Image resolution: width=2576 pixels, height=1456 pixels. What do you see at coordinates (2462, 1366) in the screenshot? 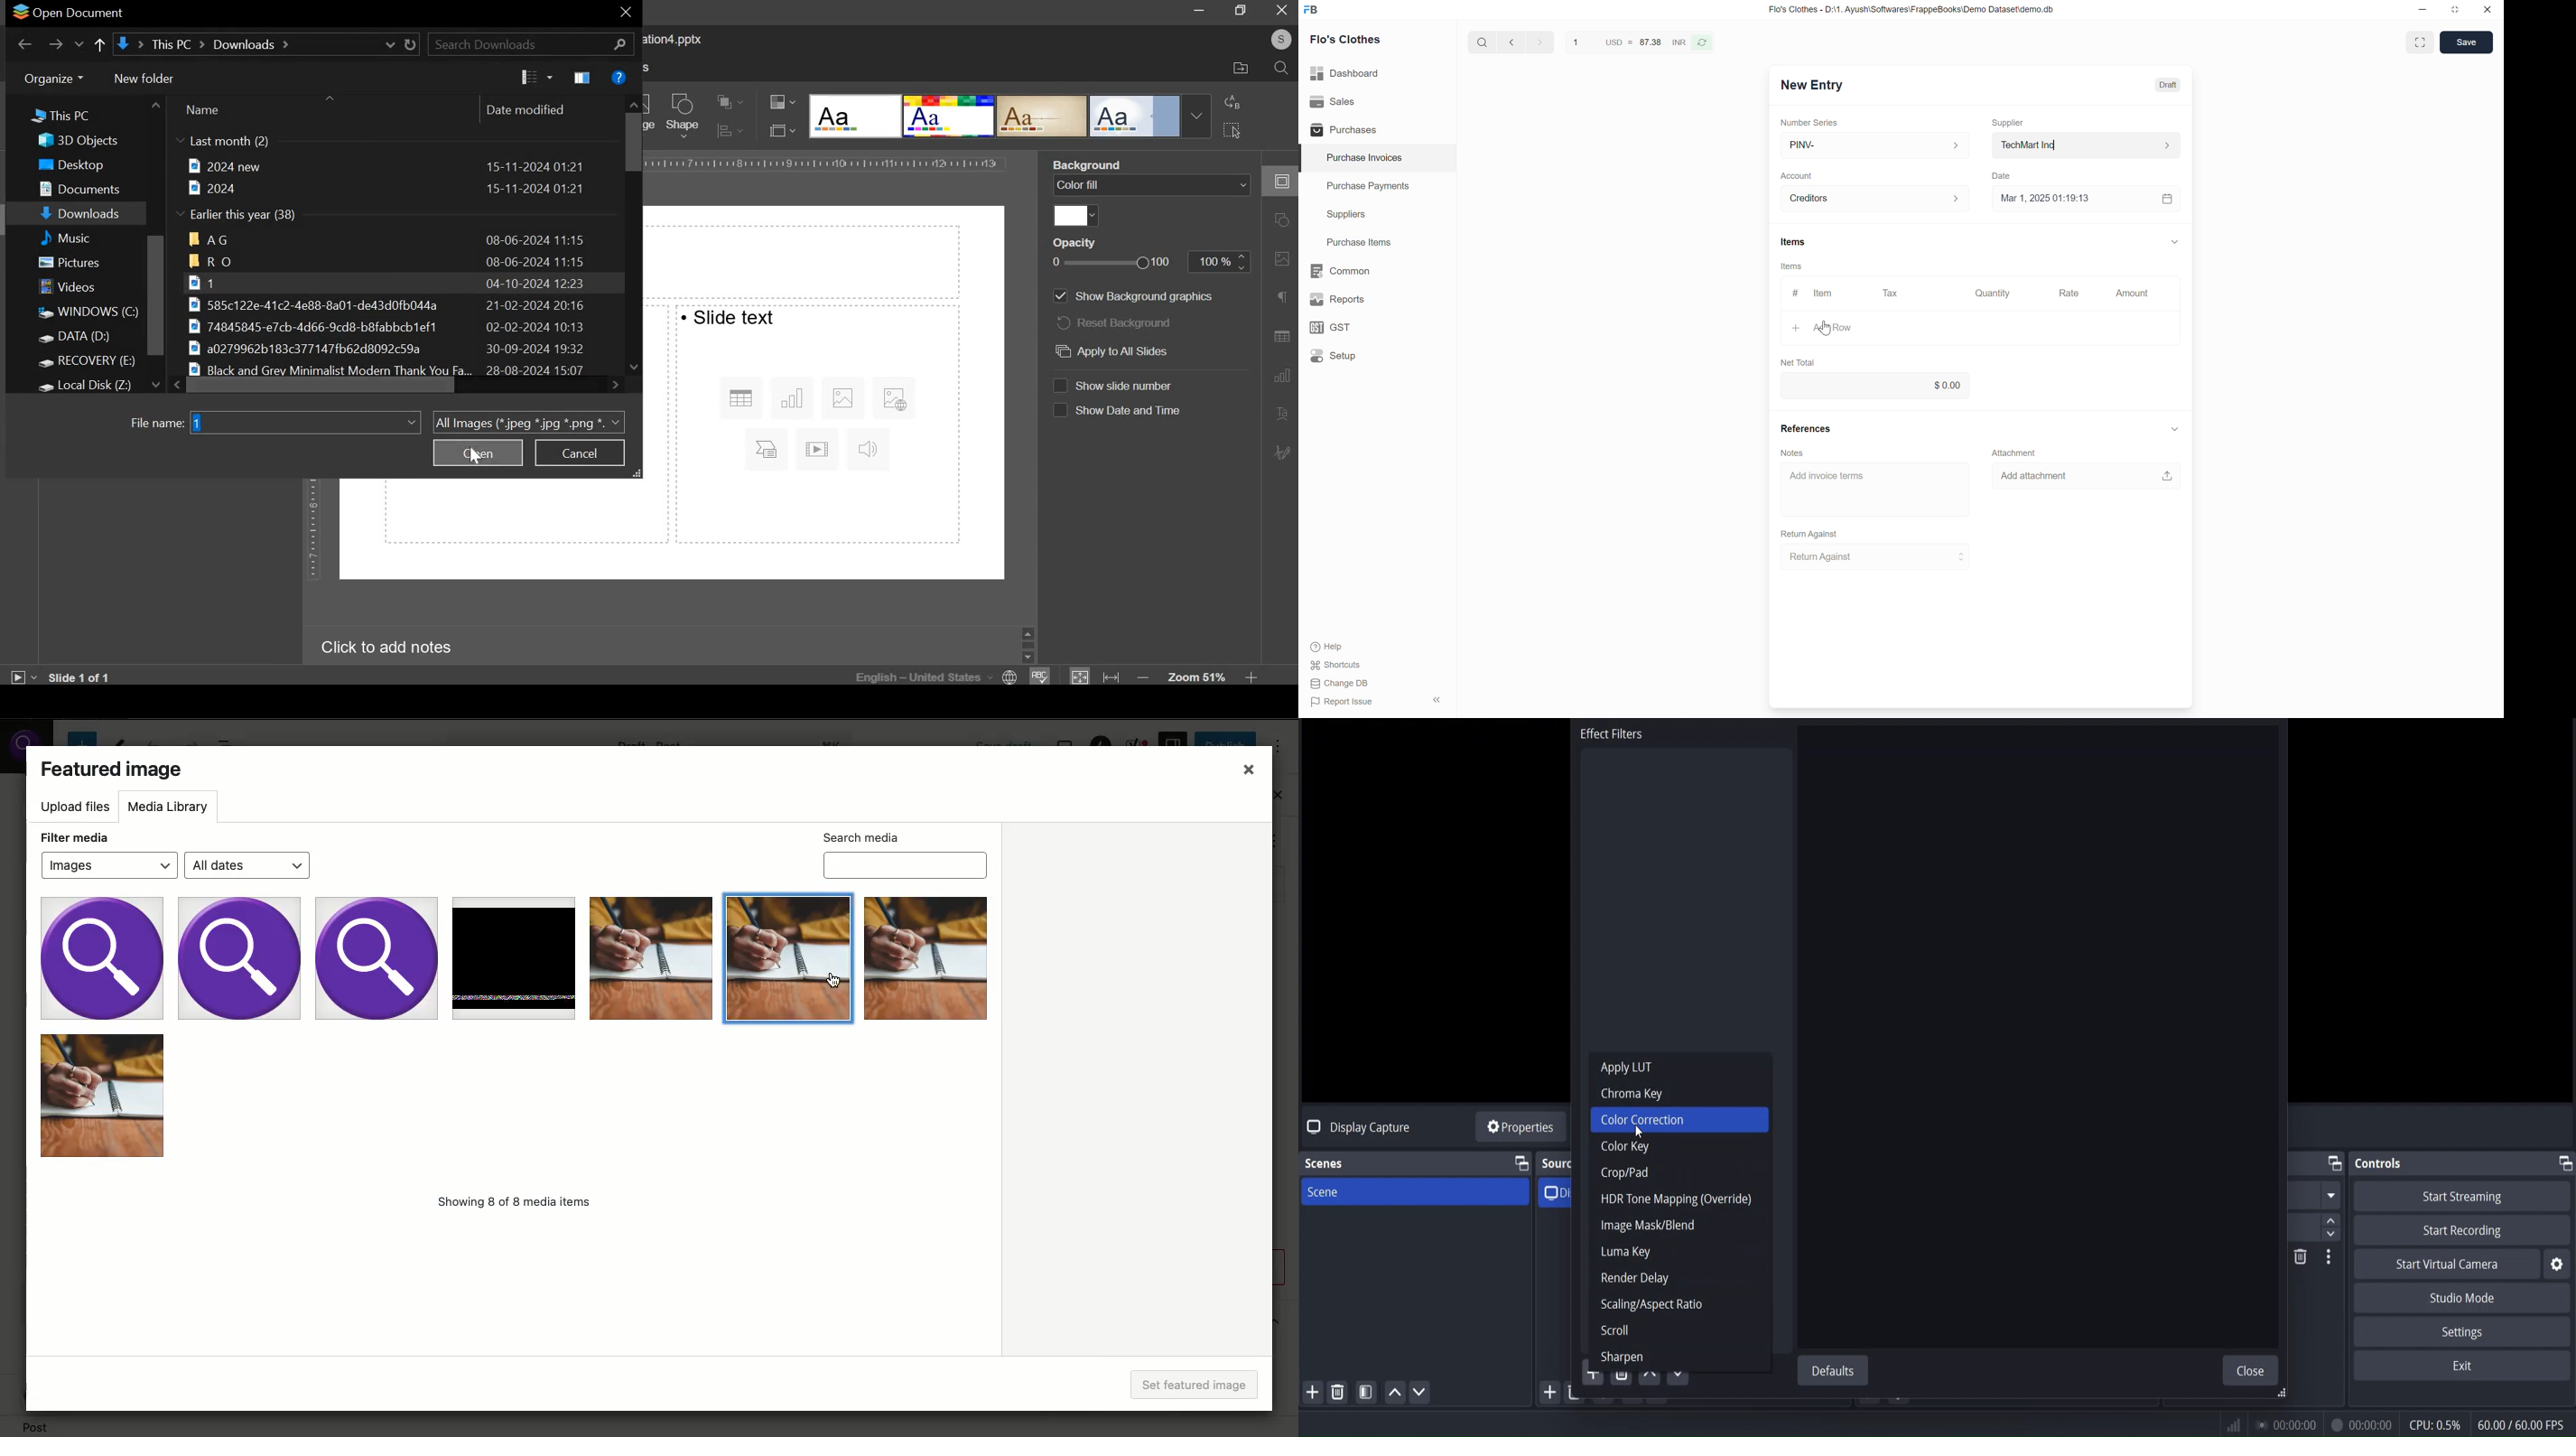
I see `exit` at bounding box center [2462, 1366].